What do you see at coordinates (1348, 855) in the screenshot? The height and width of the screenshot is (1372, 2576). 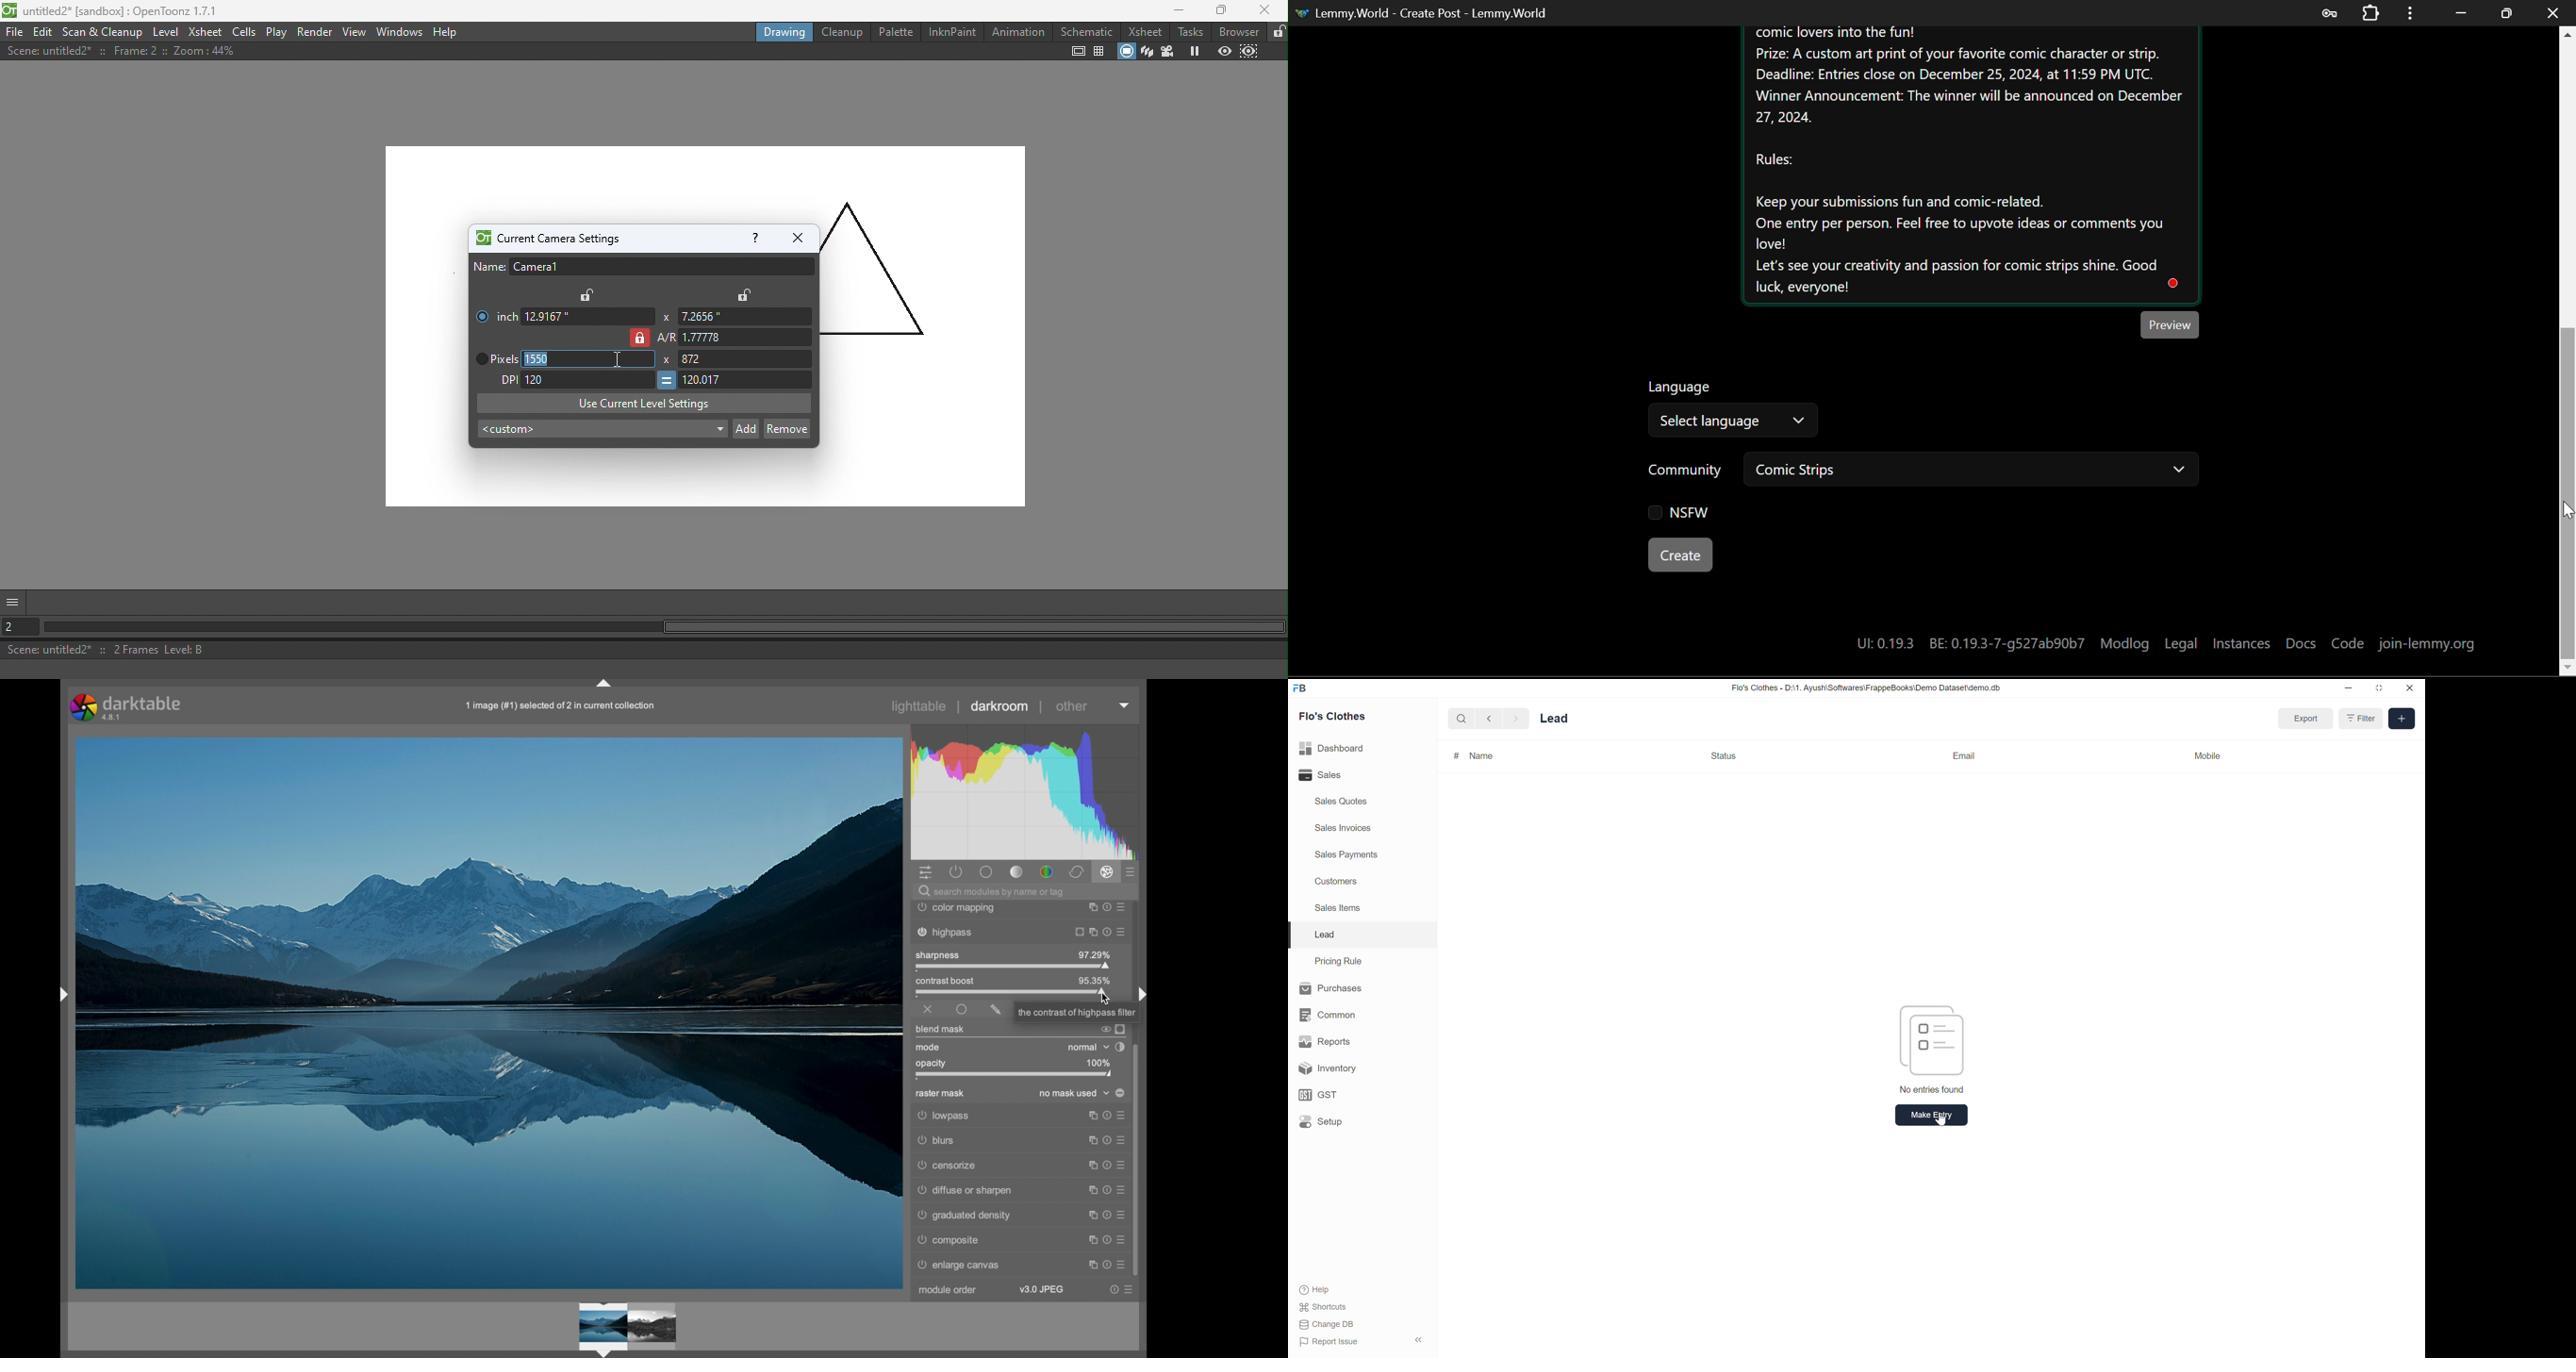 I see `Sales Payments` at bounding box center [1348, 855].